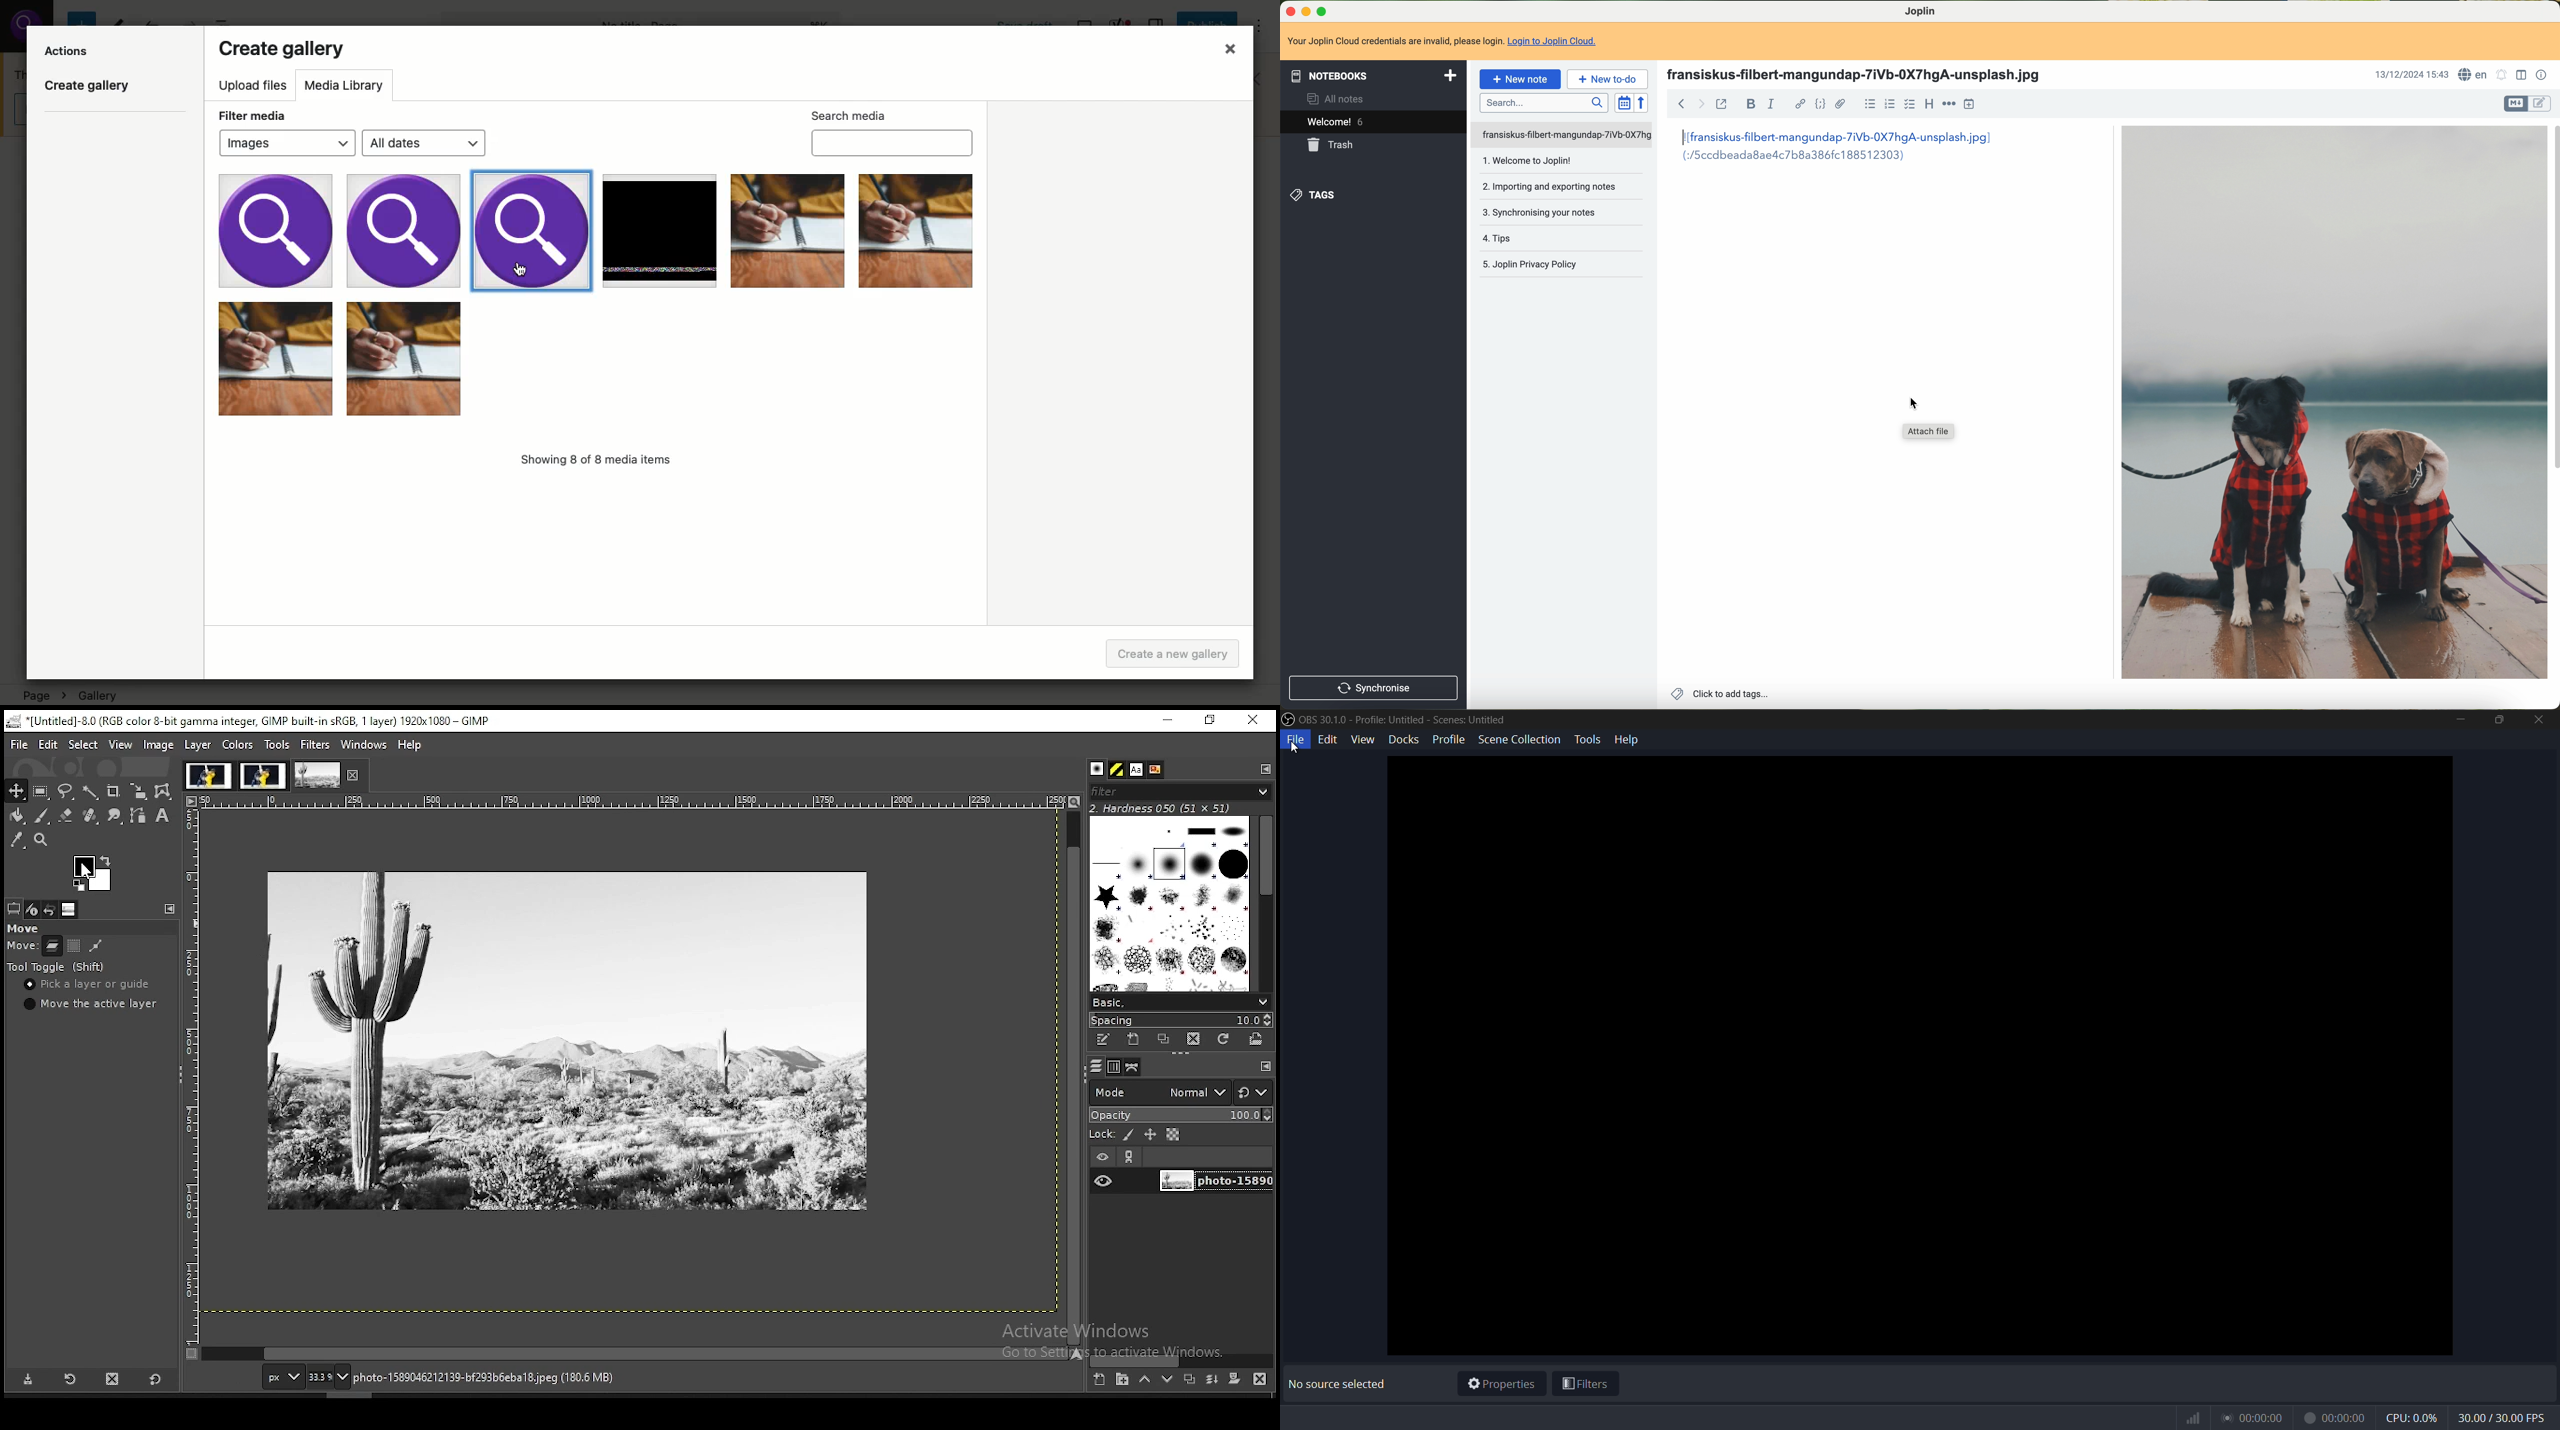 The width and height of the screenshot is (2576, 1456). I want to click on tools menu, so click(1587, 739).